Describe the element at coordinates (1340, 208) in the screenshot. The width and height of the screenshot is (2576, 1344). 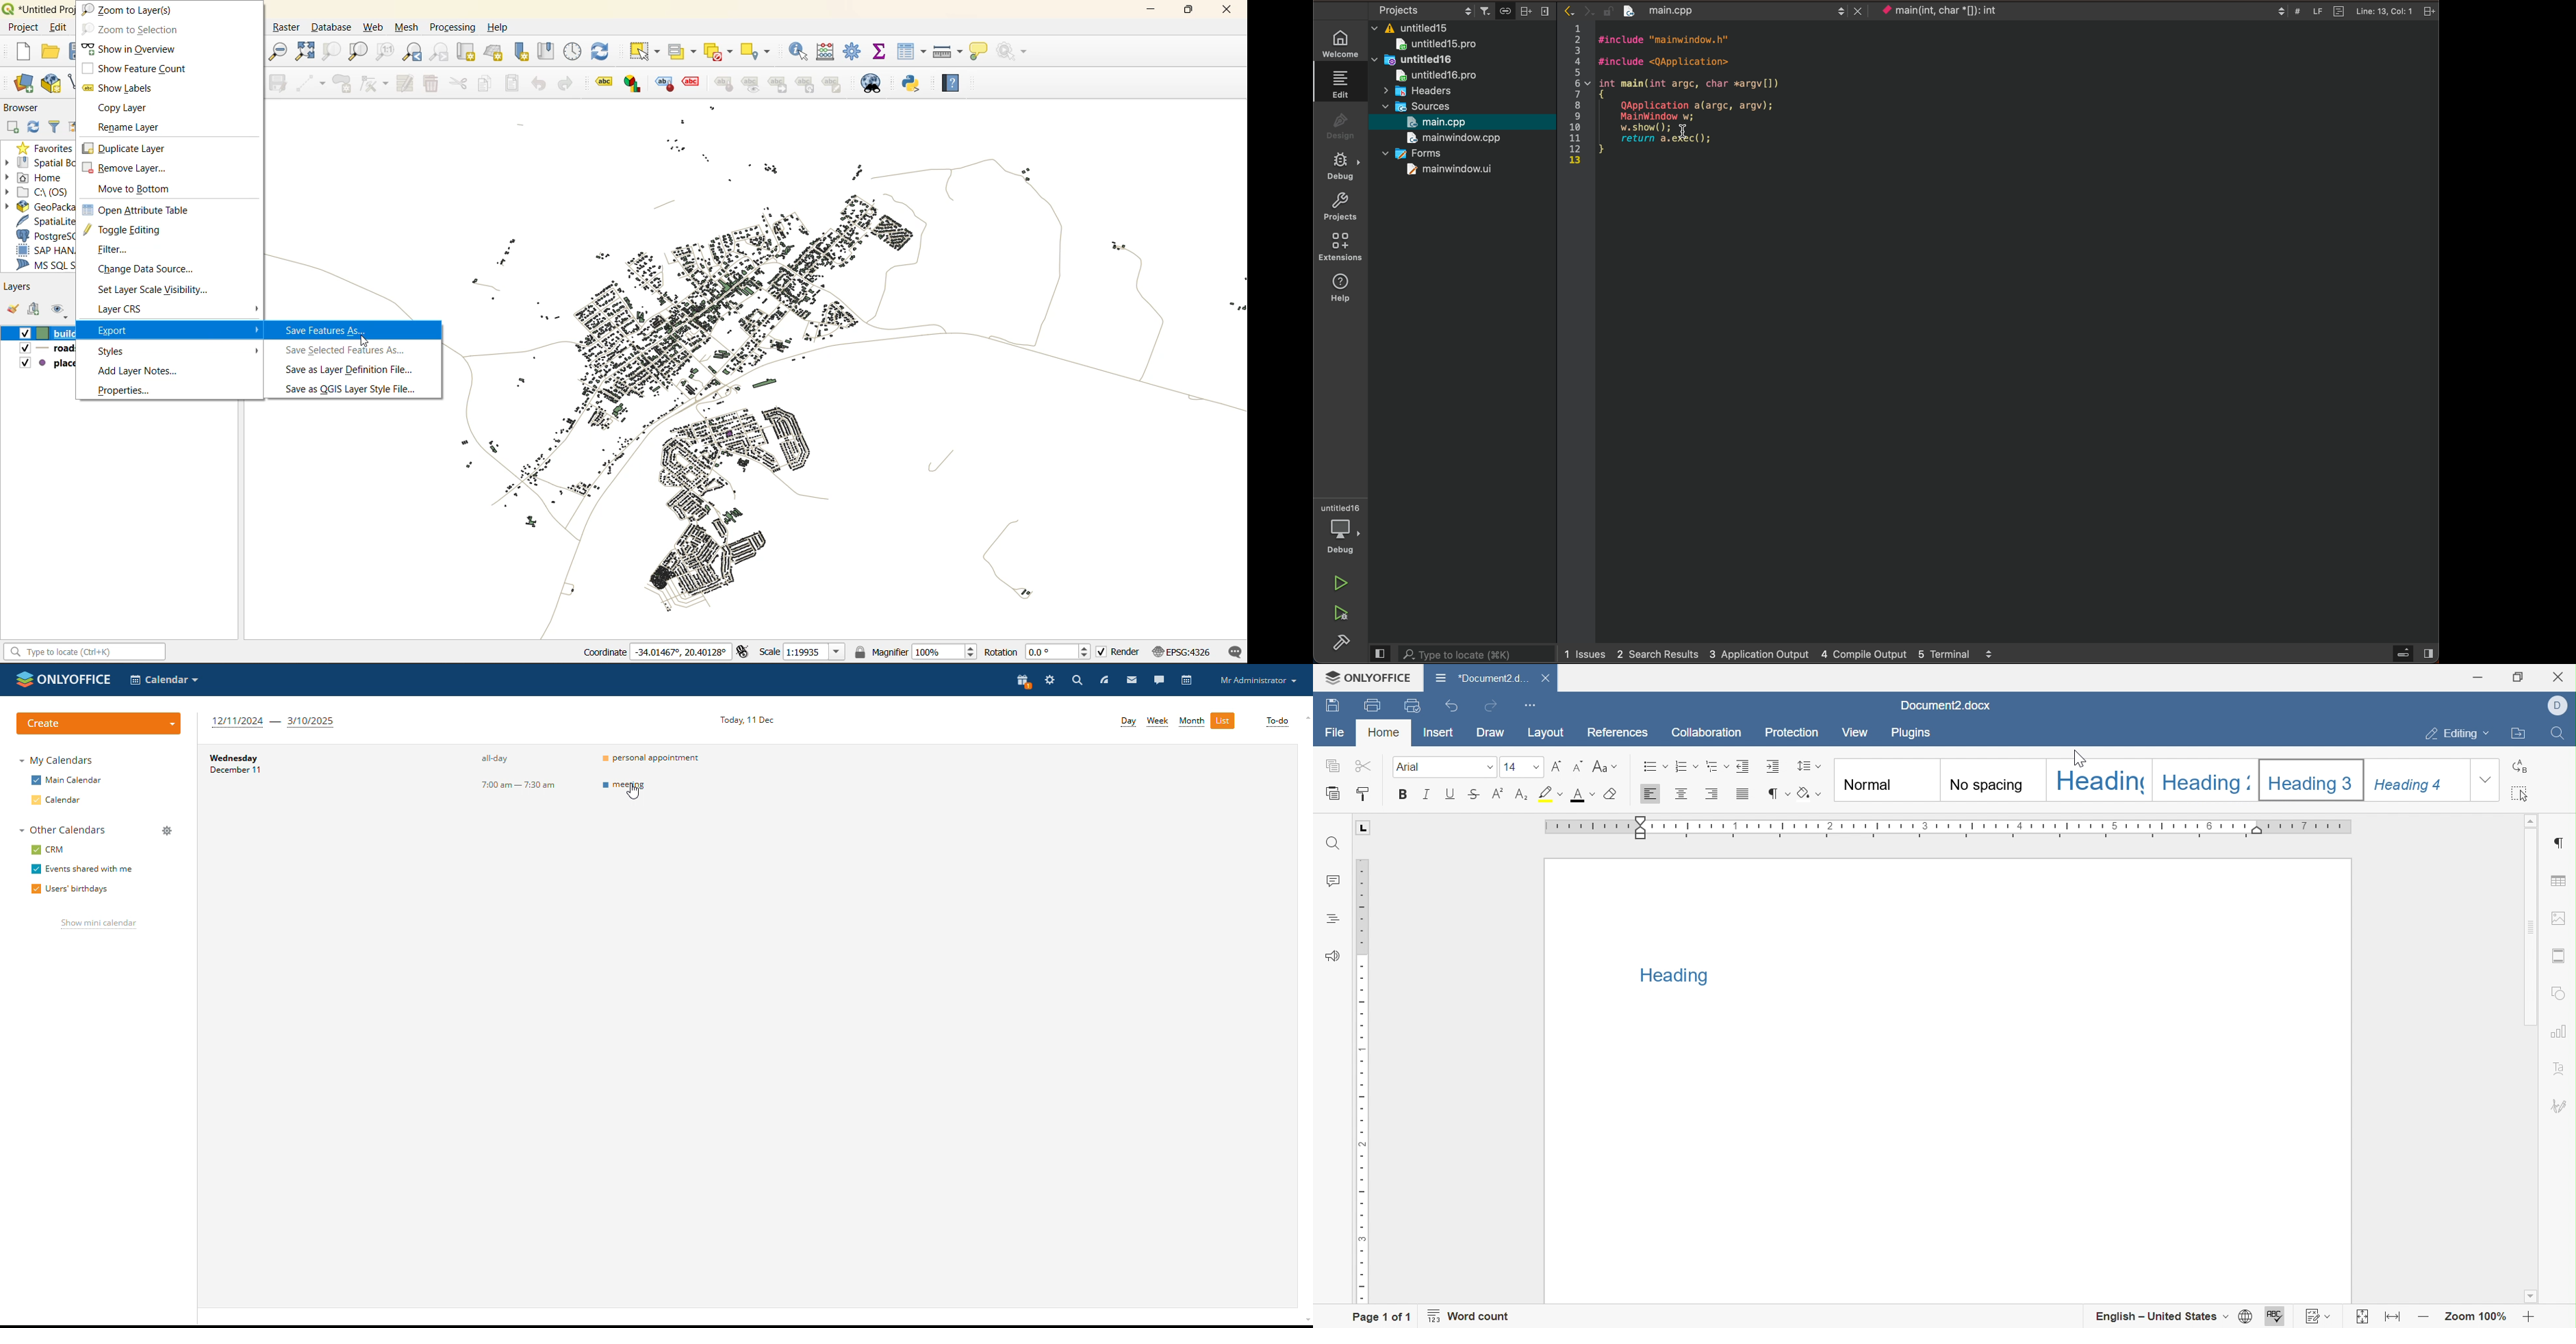
I see `projects` at that location.